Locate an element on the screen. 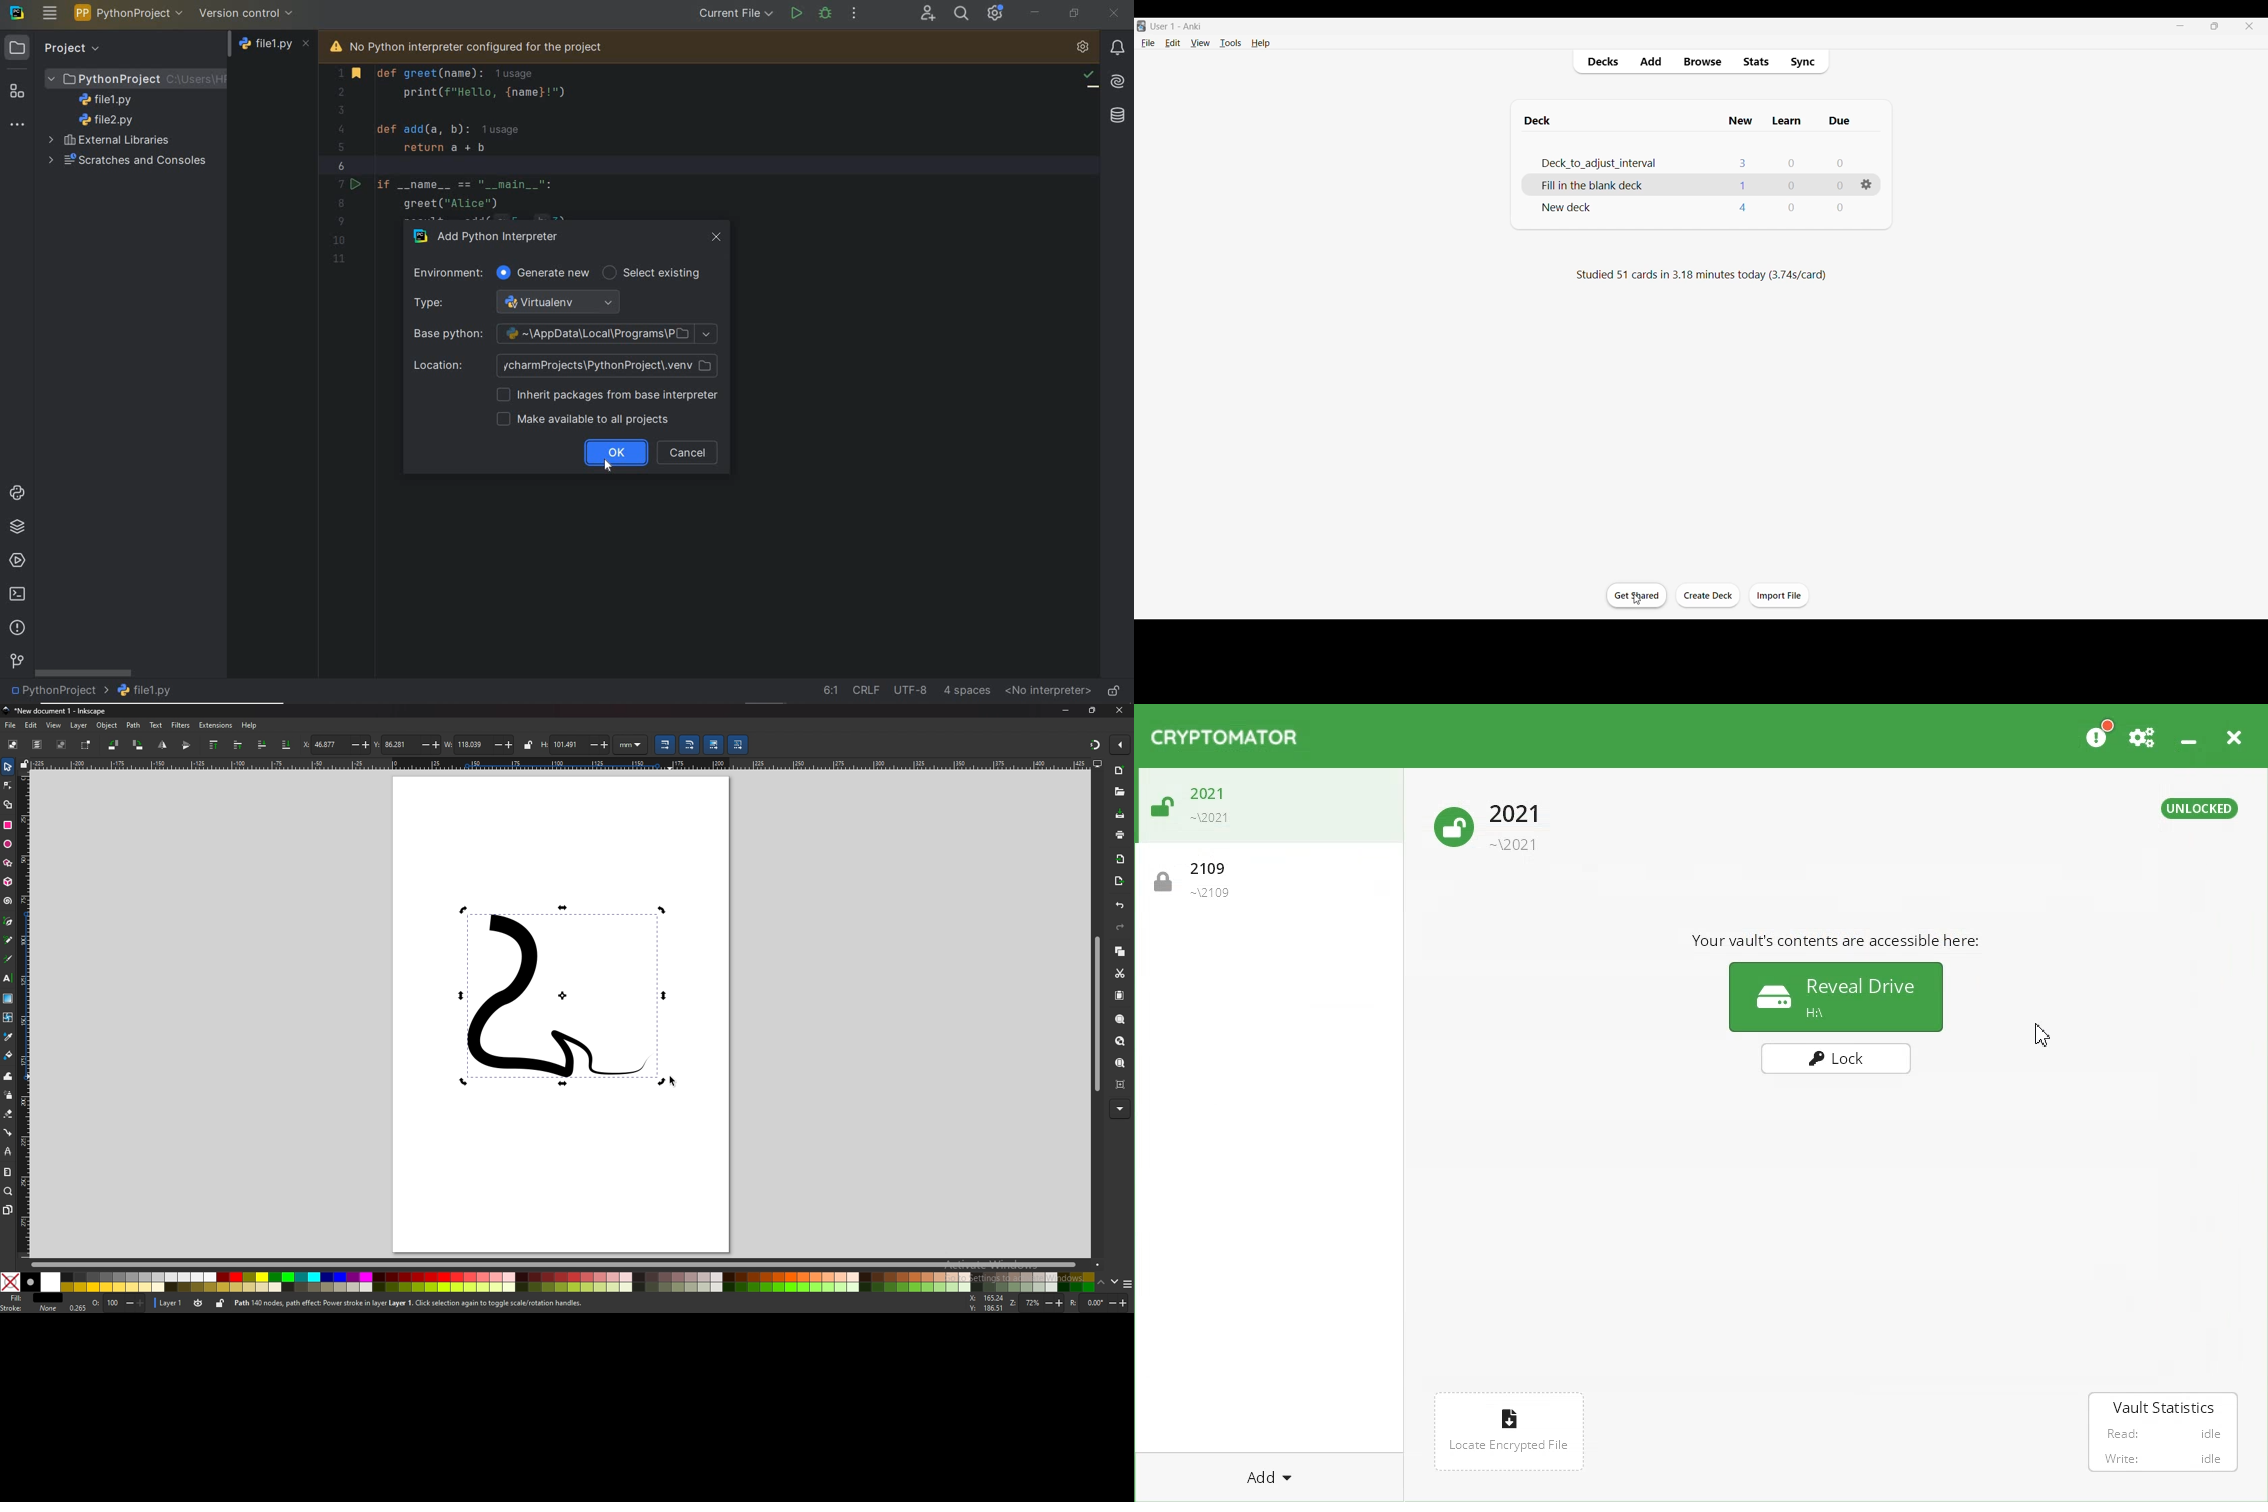 The image size is (2268, 1512). nodes is located at coordinates (8, 785).